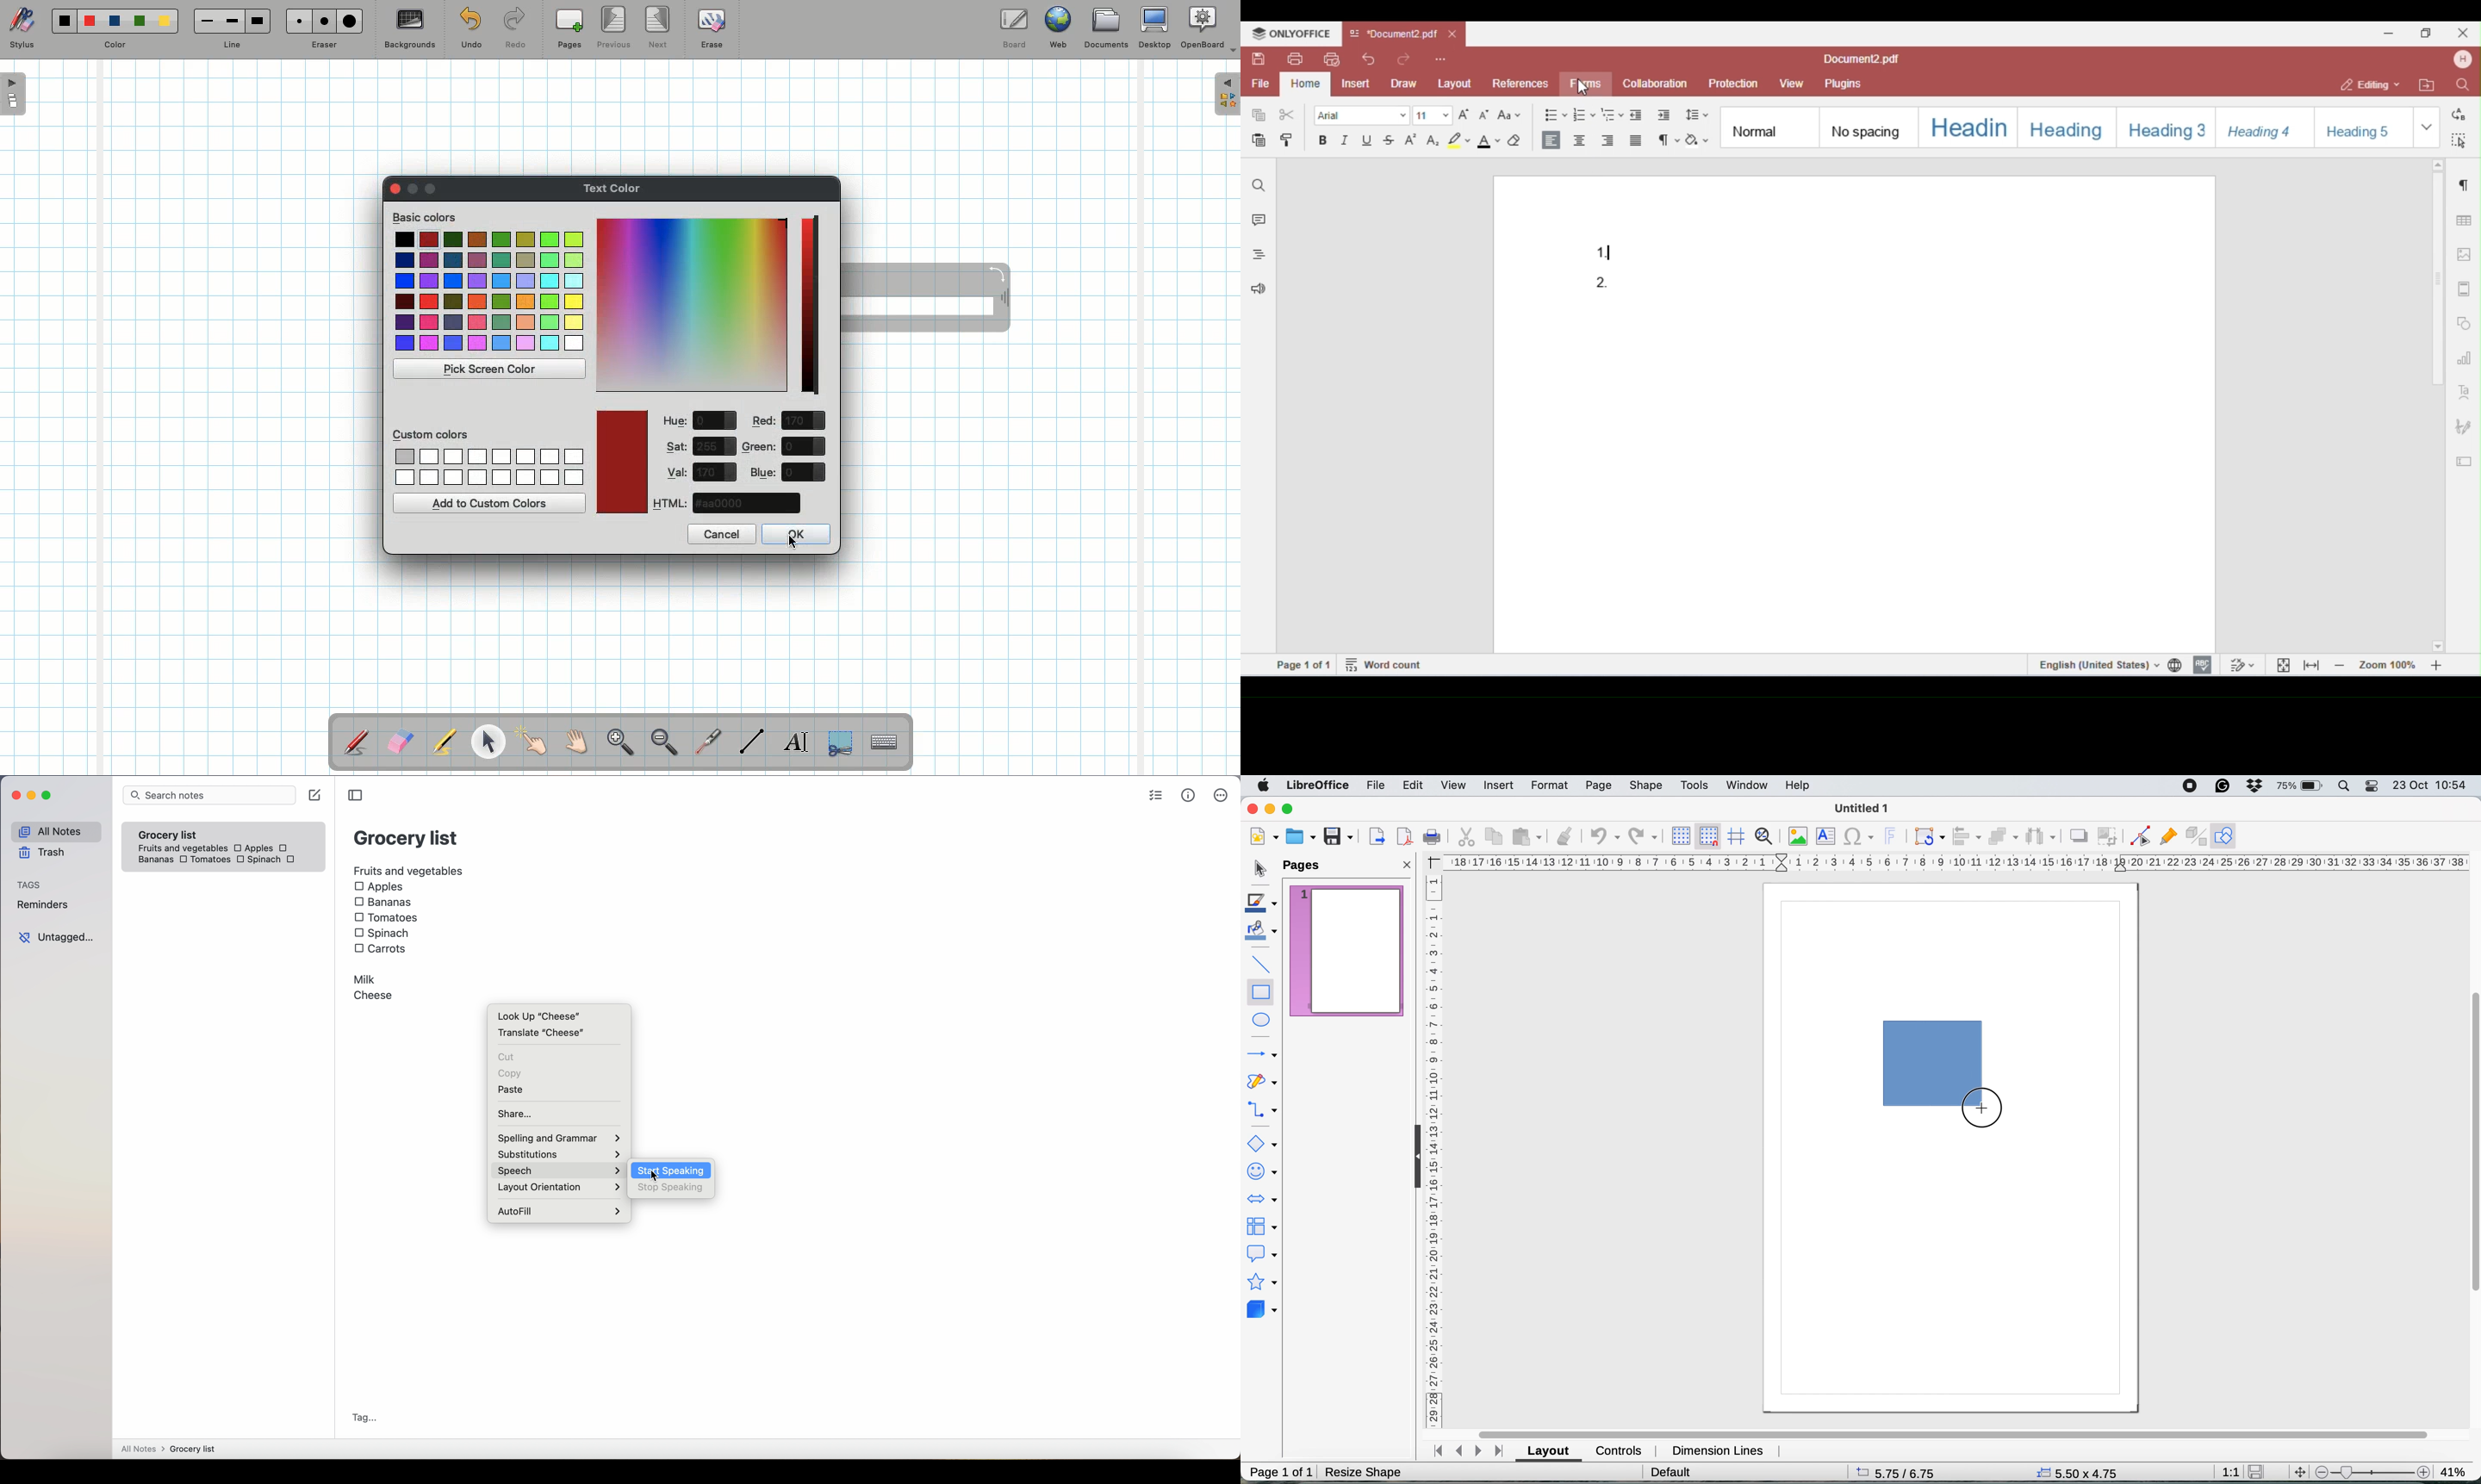 The image size is (2492, 1484). Describe the element at coordinates (538, 1016) in the screenshot. I see `look up cheese` at that location.